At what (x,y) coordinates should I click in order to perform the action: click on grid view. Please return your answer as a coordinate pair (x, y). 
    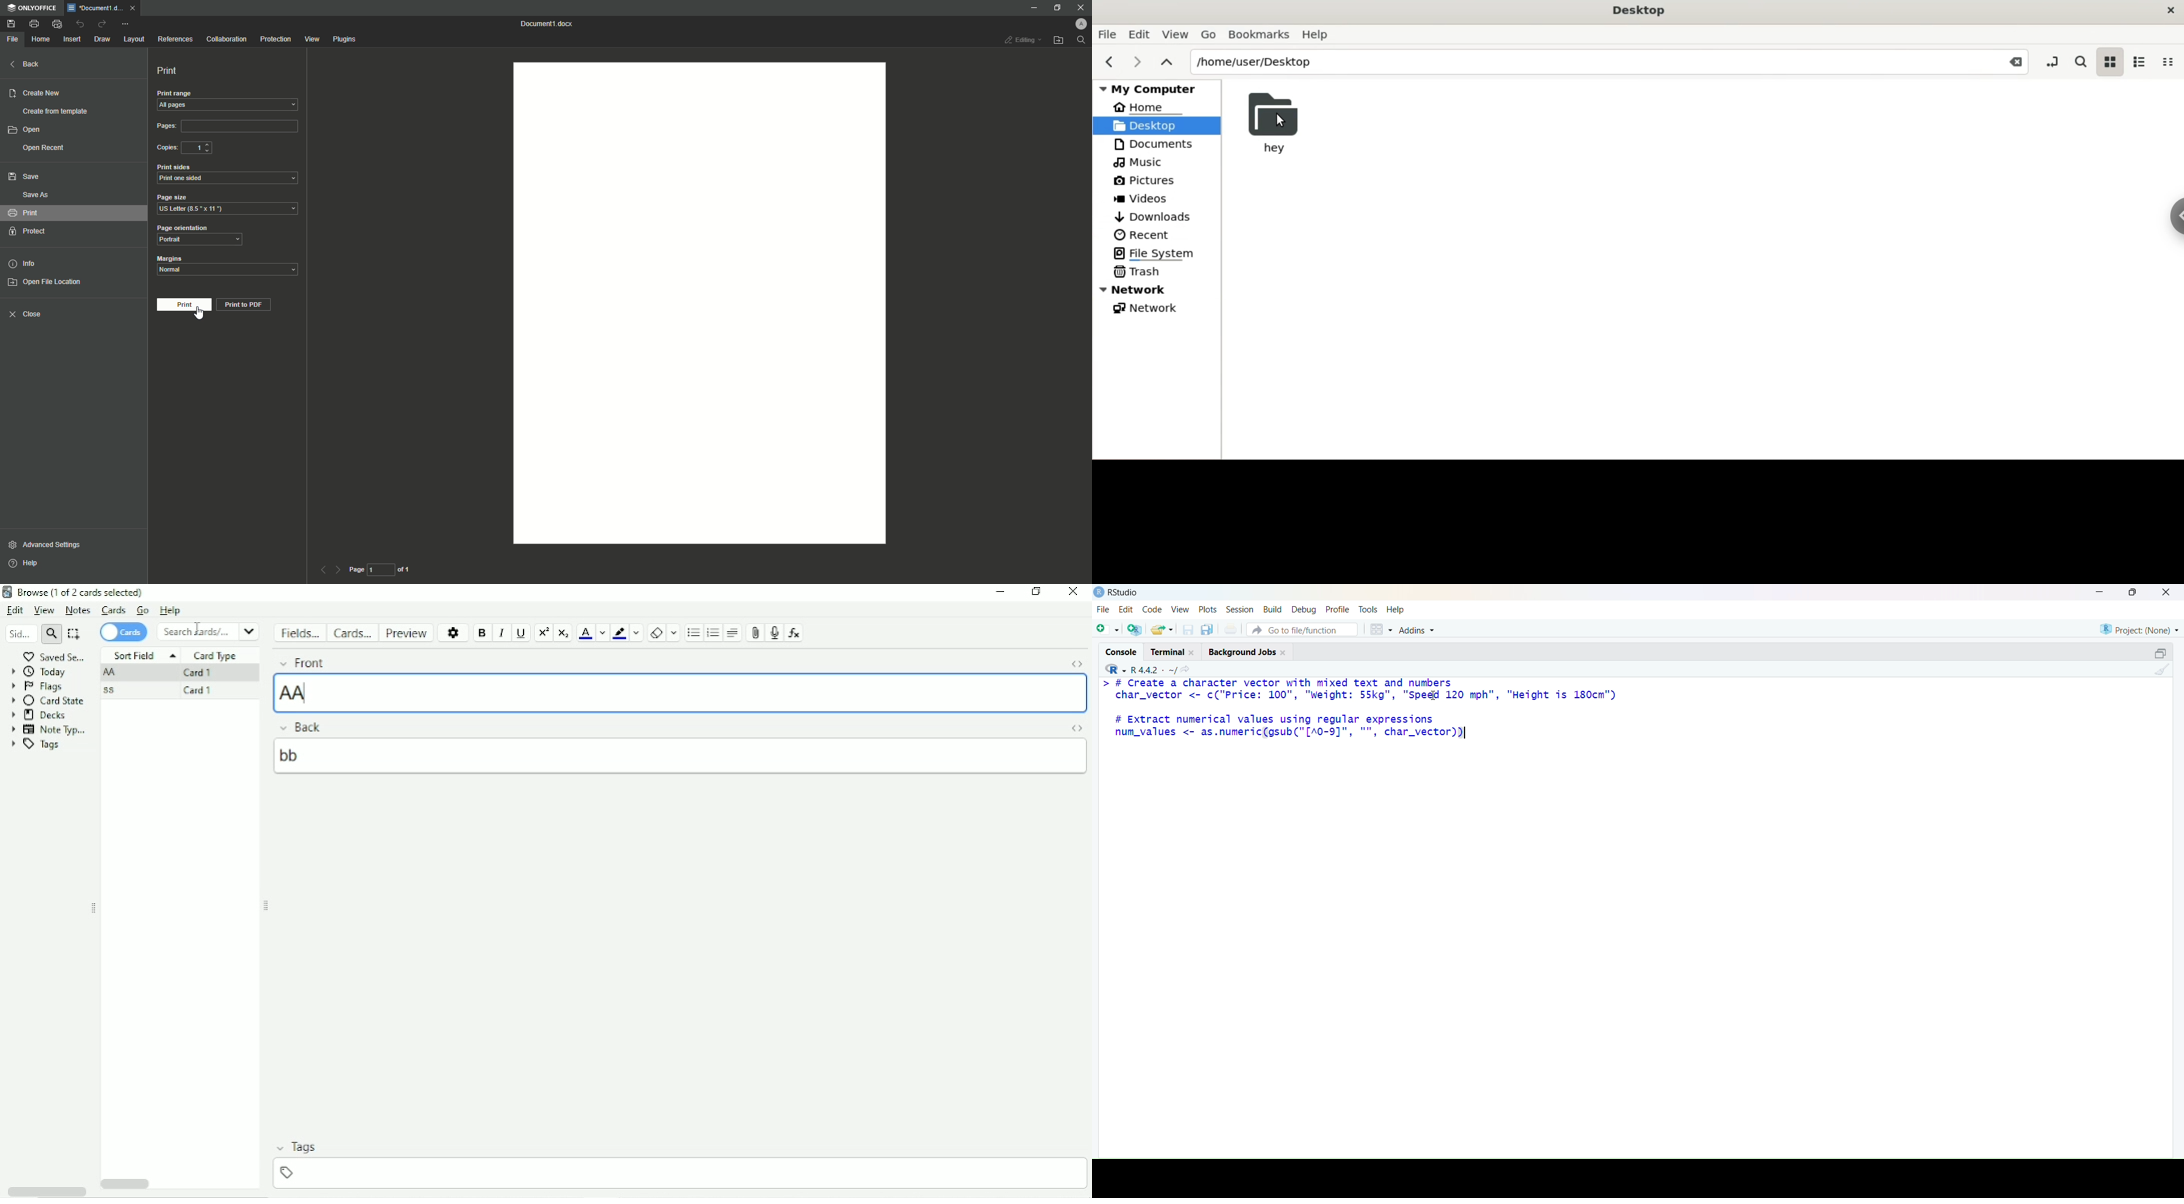
    Looking at the image, I should click on (1381, 630).